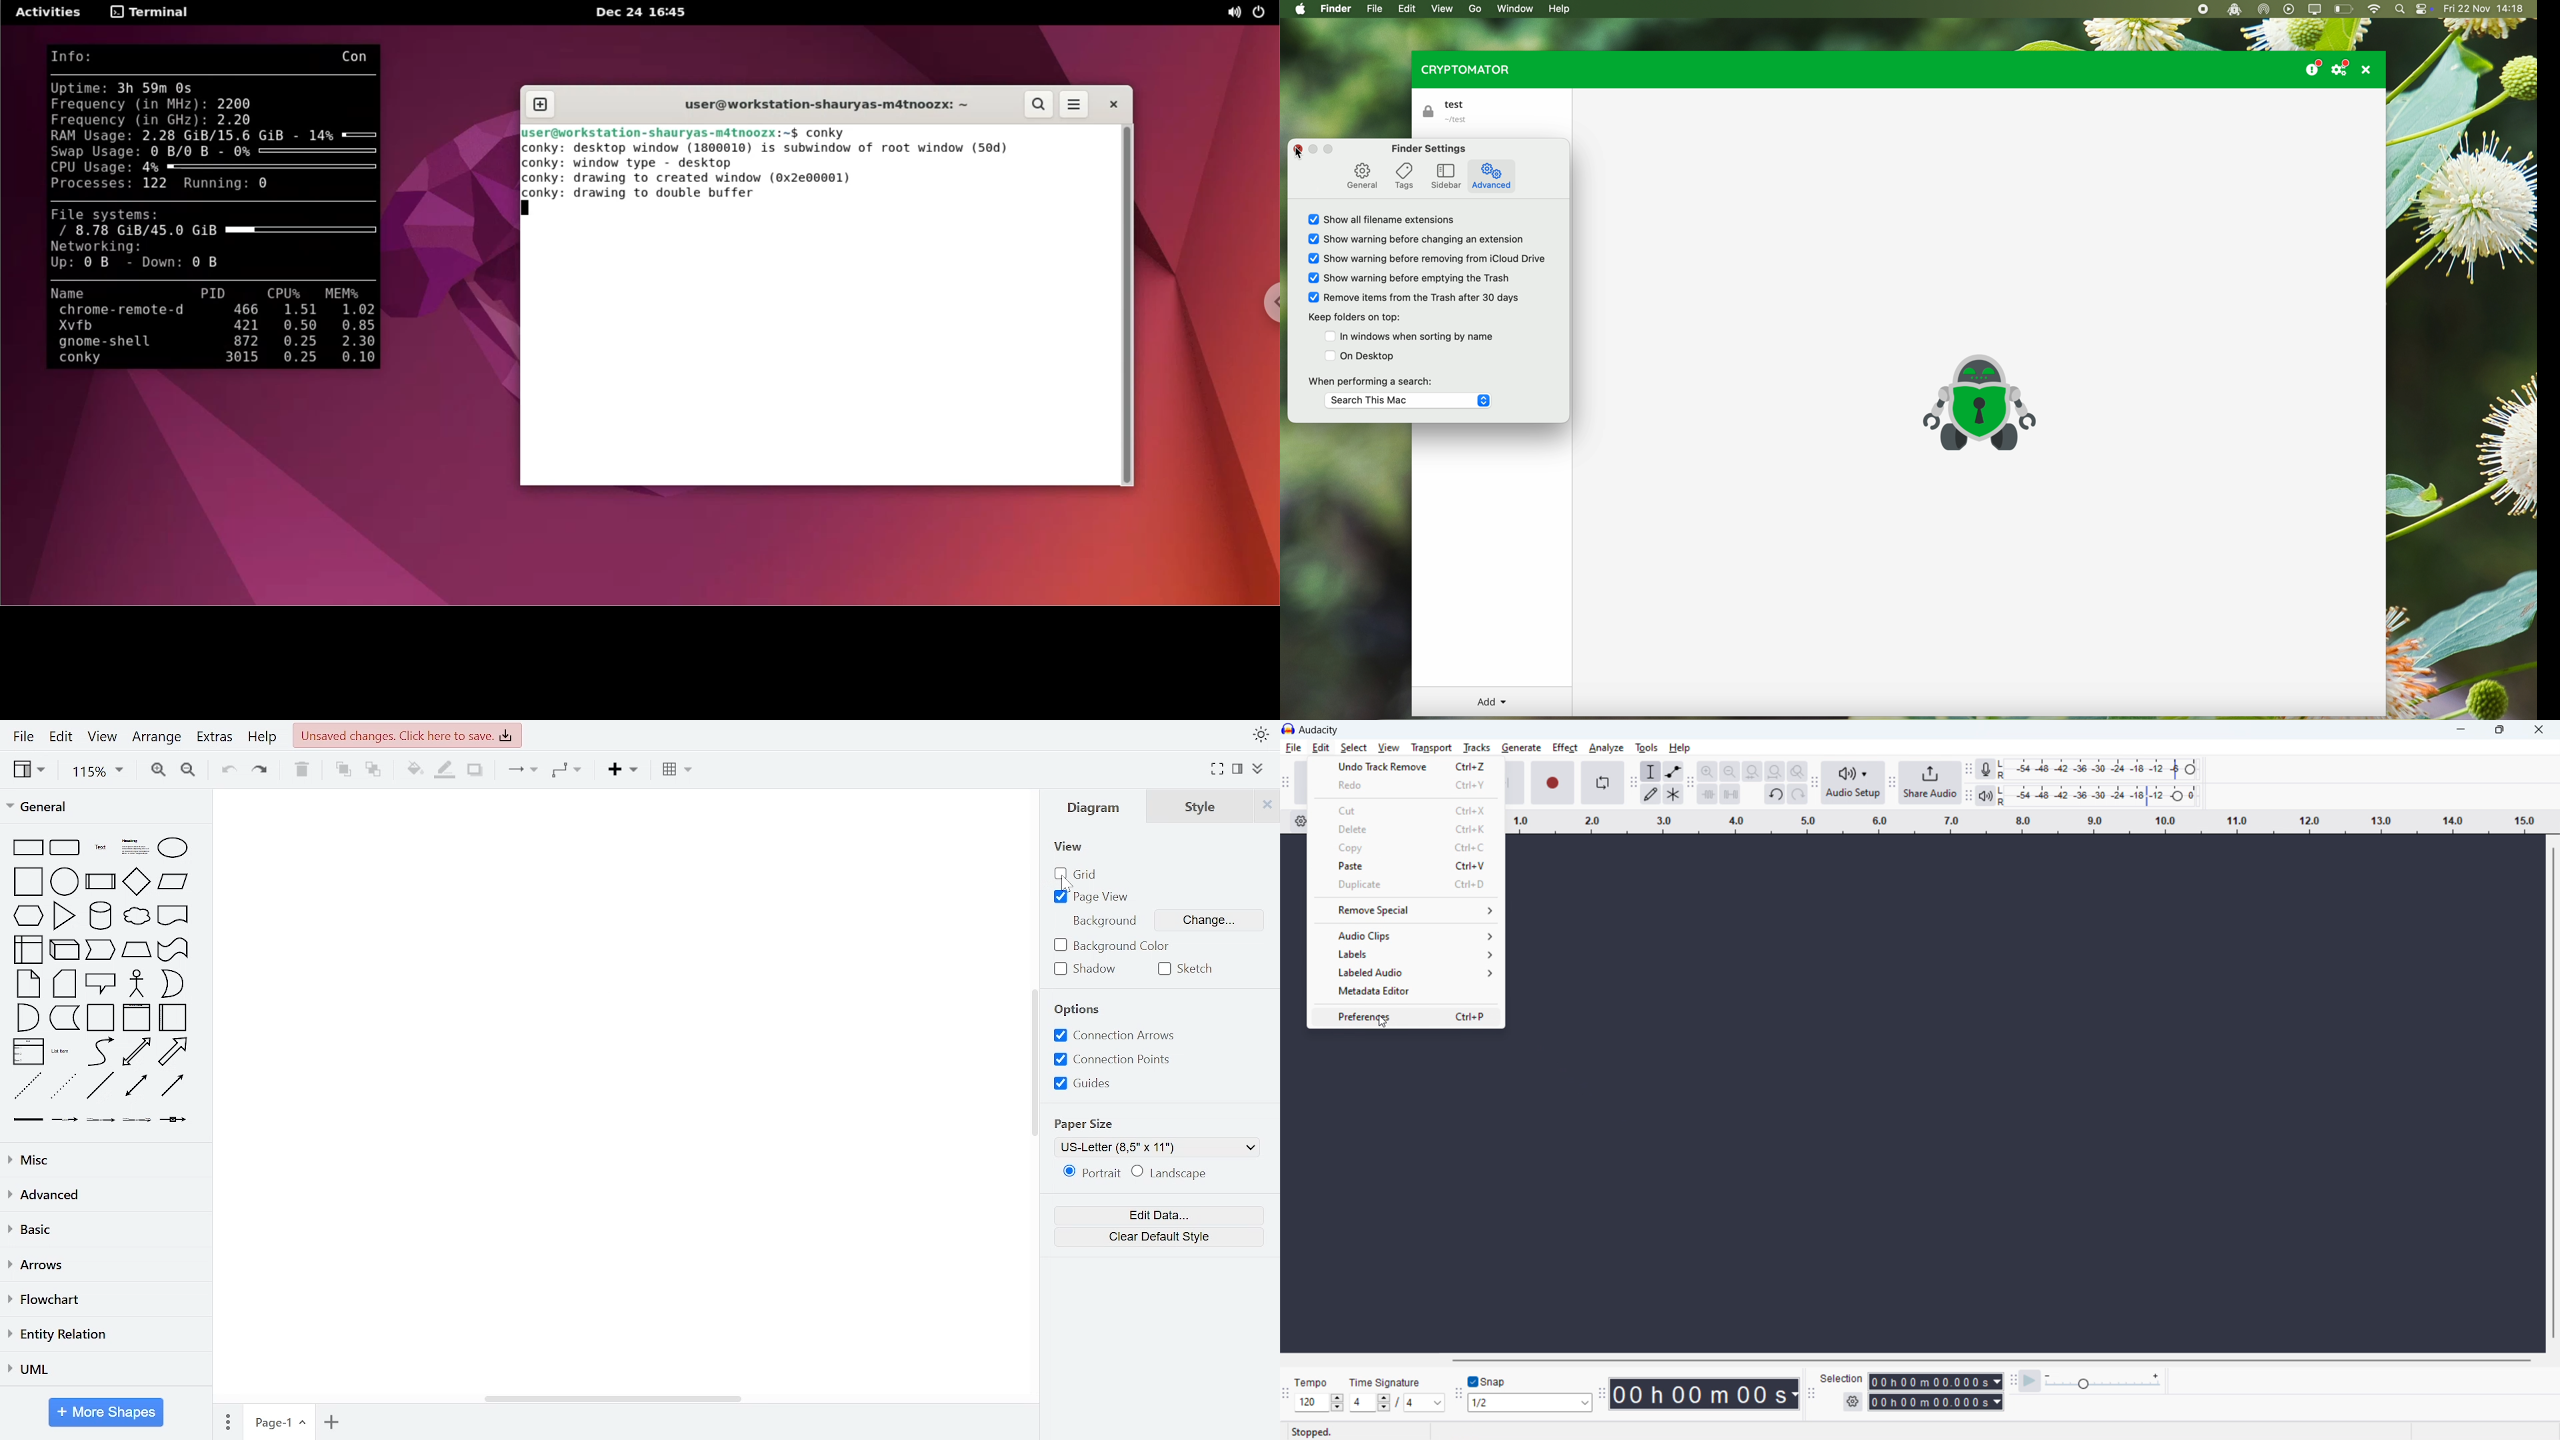  I want to click on cylinder, so click(101, 916).